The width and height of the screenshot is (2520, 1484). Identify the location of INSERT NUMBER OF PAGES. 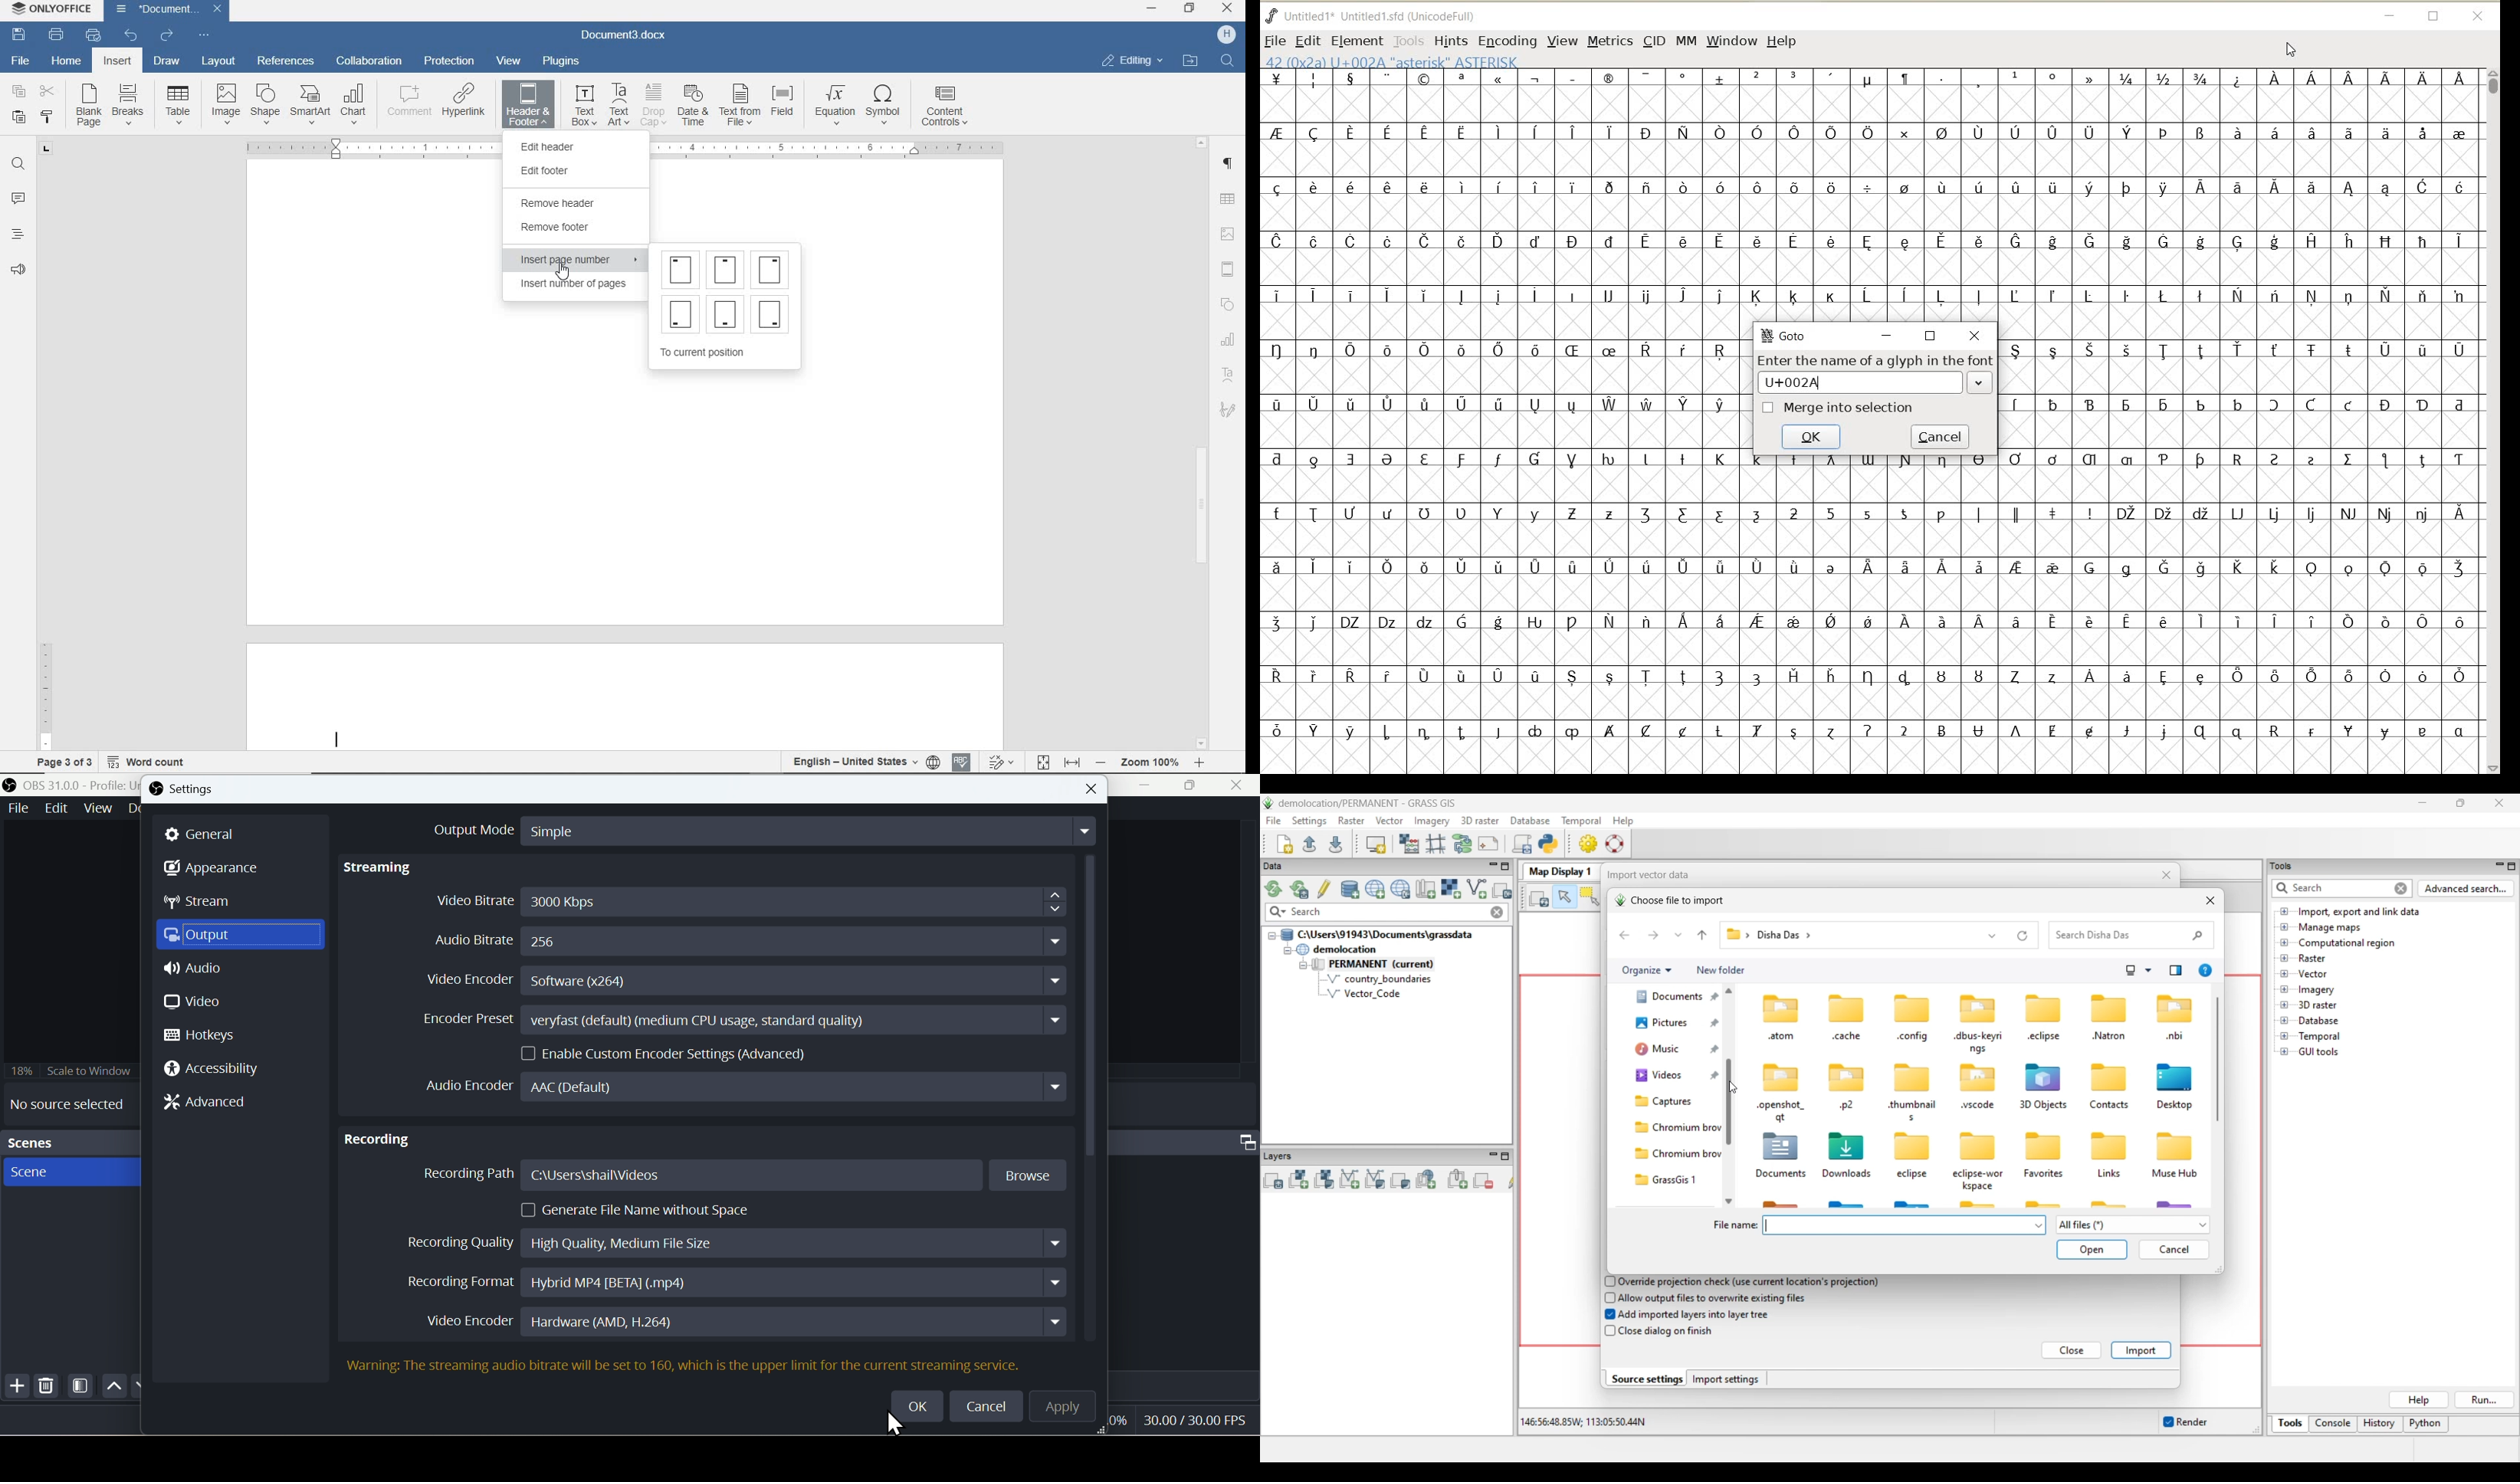
(571, 286).